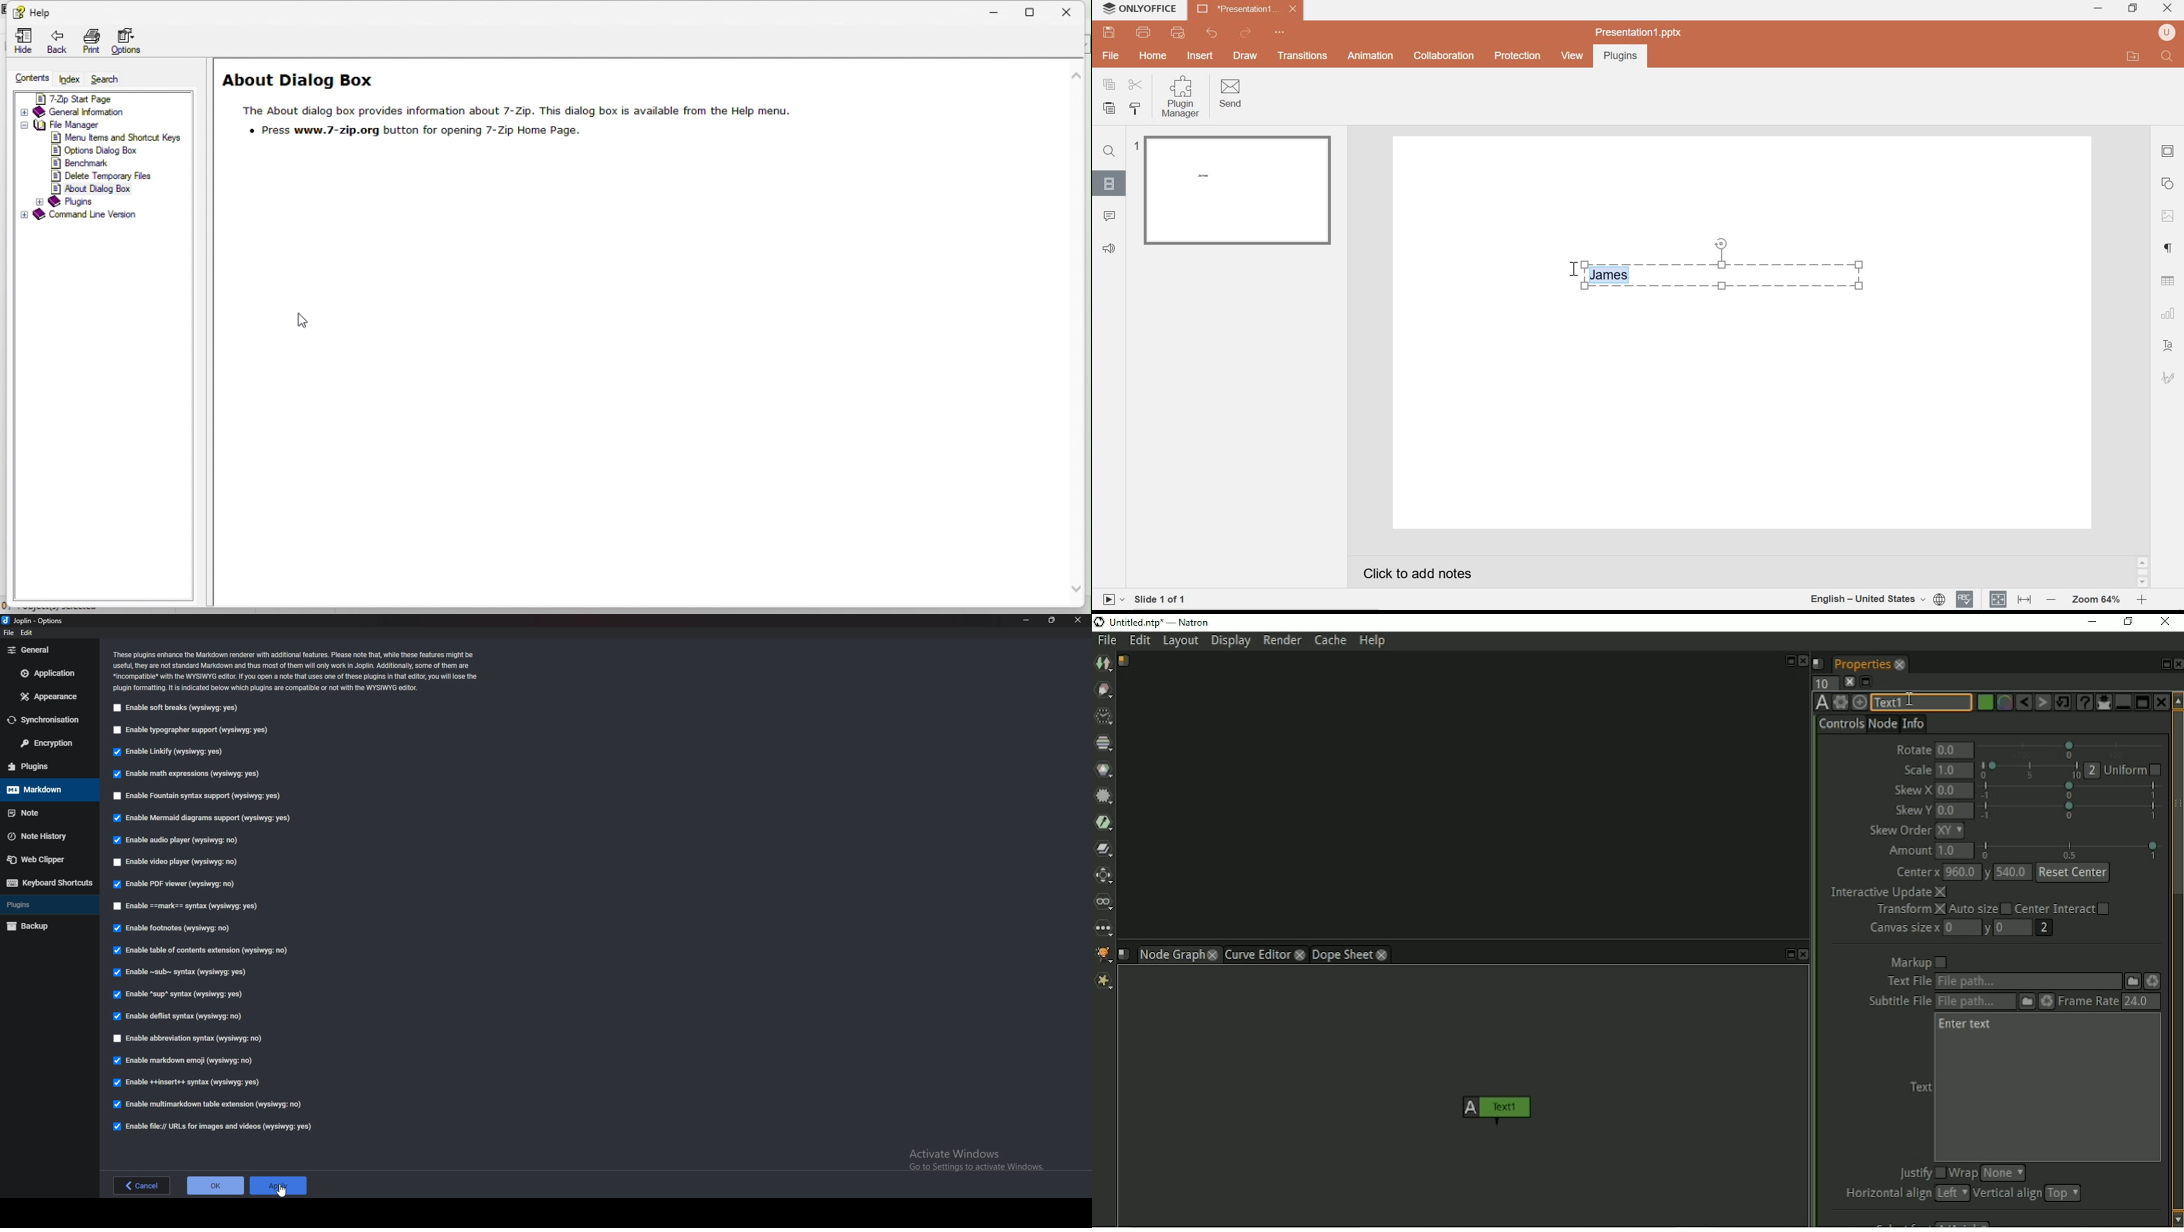 The image size is (2184, 1232). I want to click on table, so click(2168, 281).